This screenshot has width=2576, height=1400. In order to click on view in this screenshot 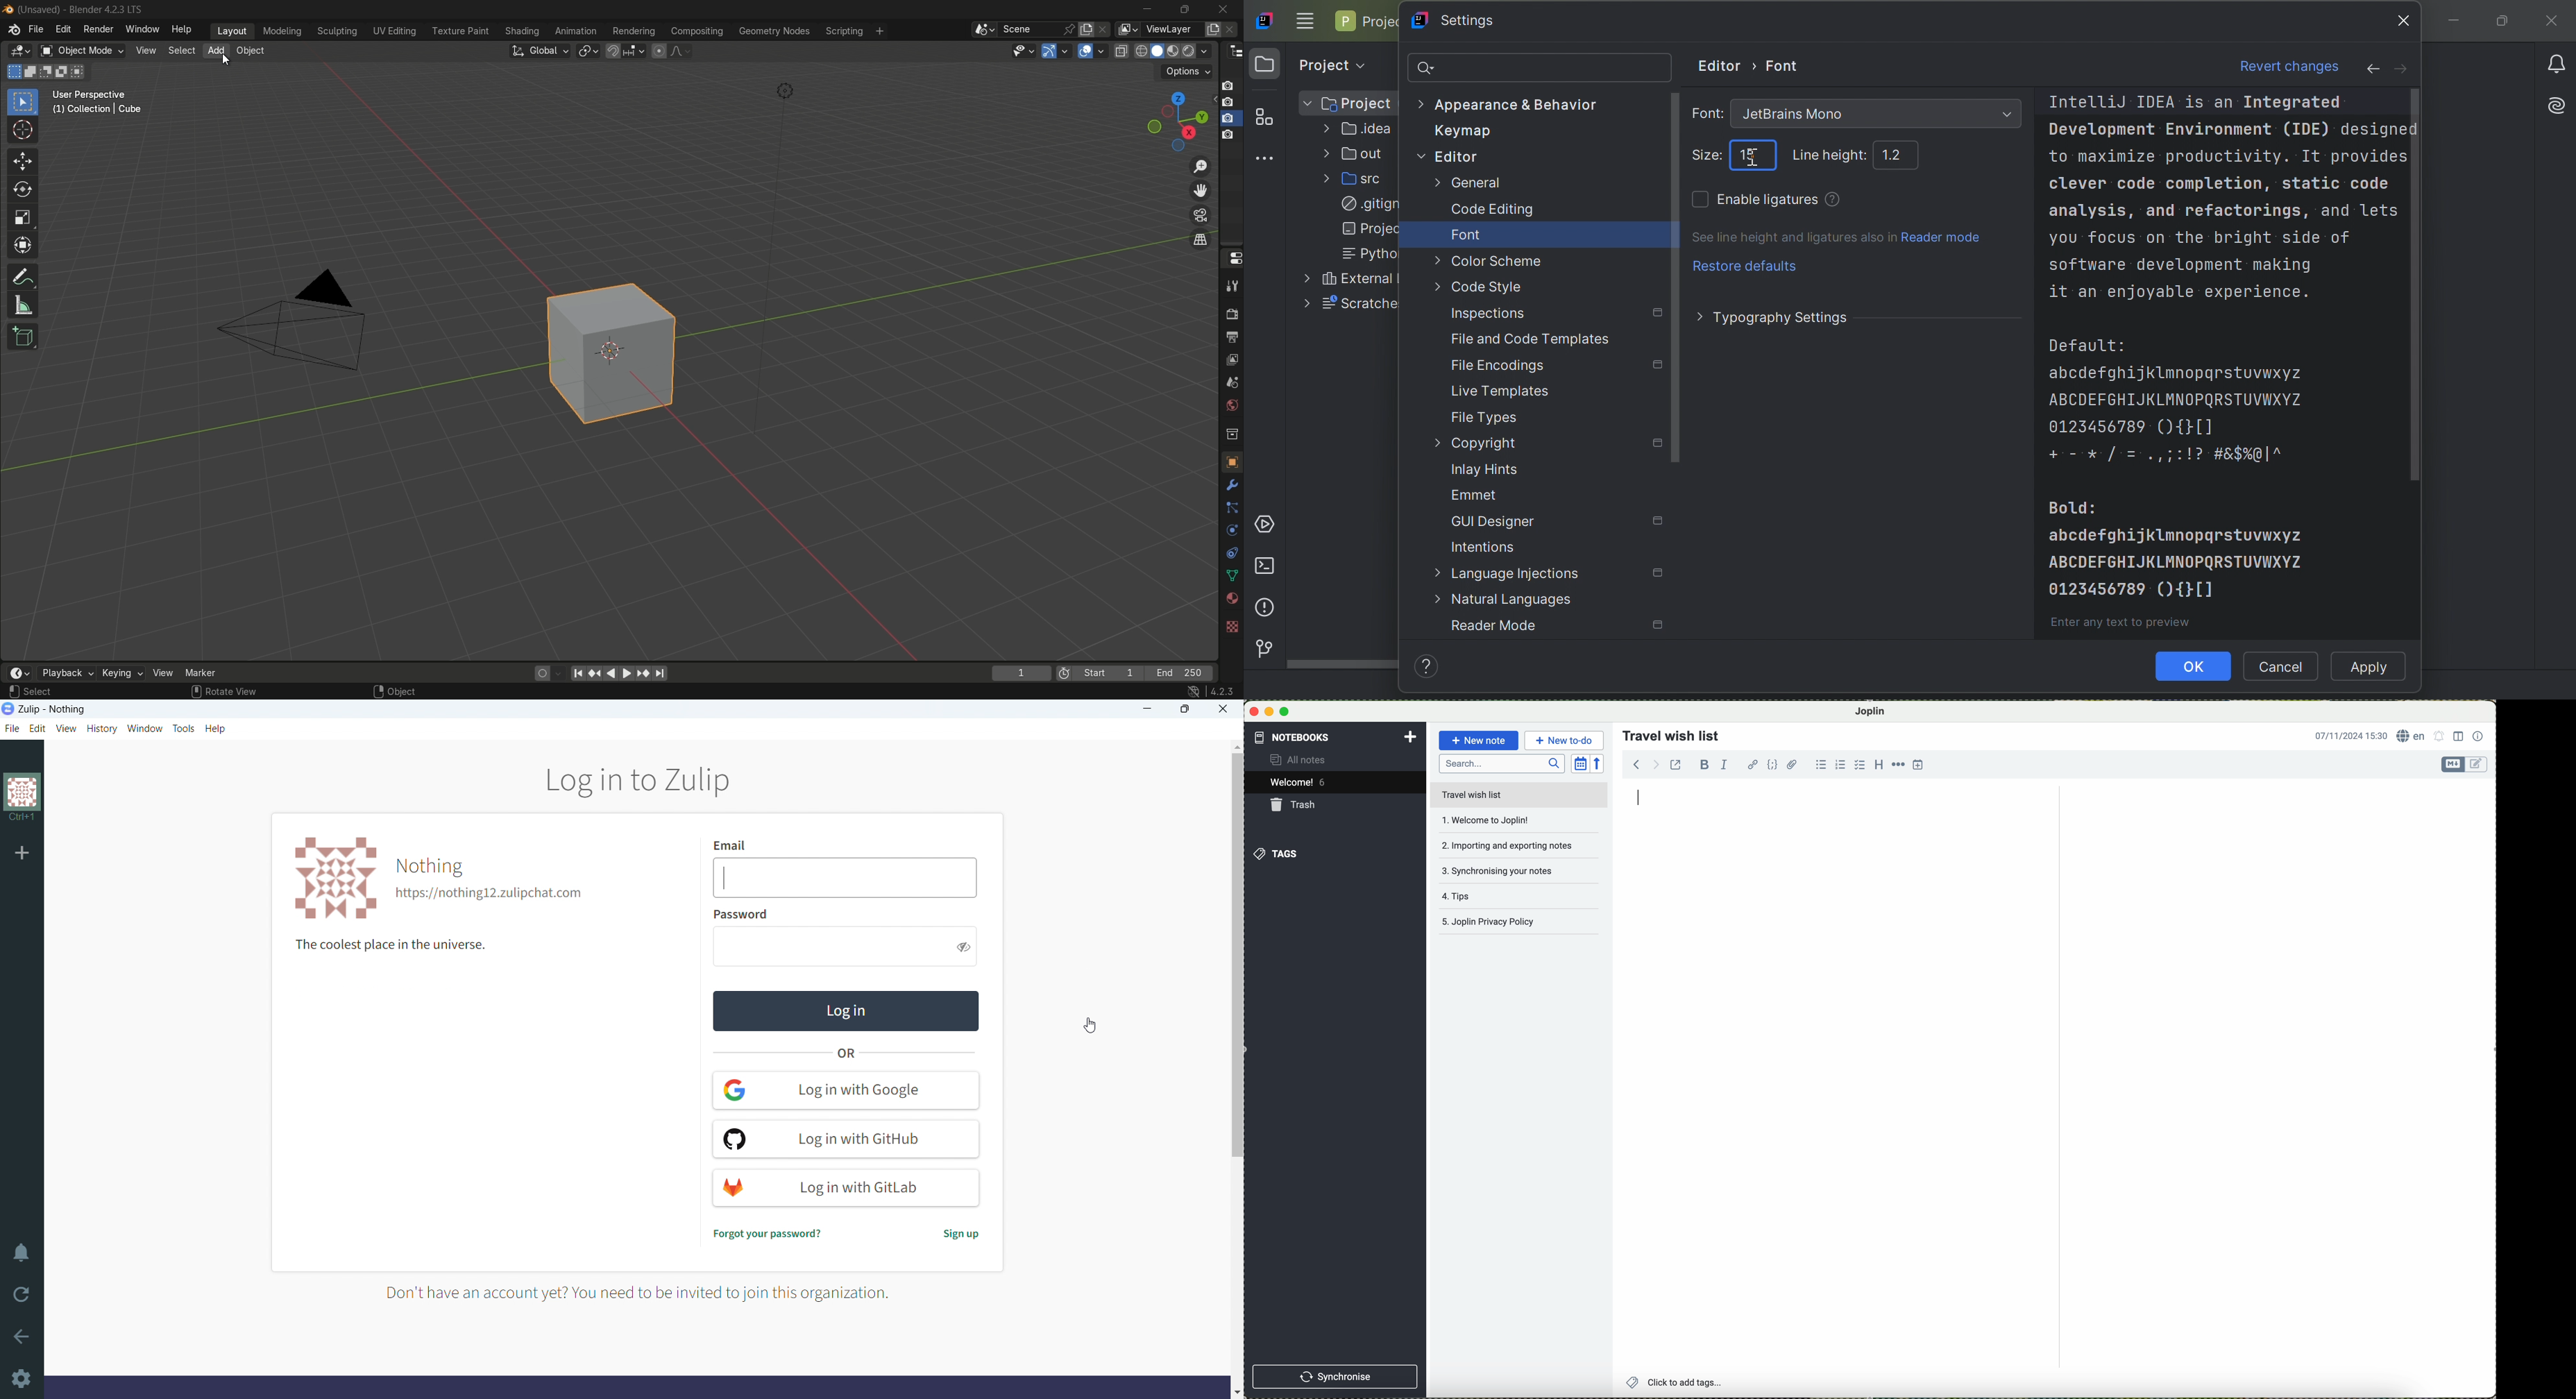, I will do `click(1231, 362)`.